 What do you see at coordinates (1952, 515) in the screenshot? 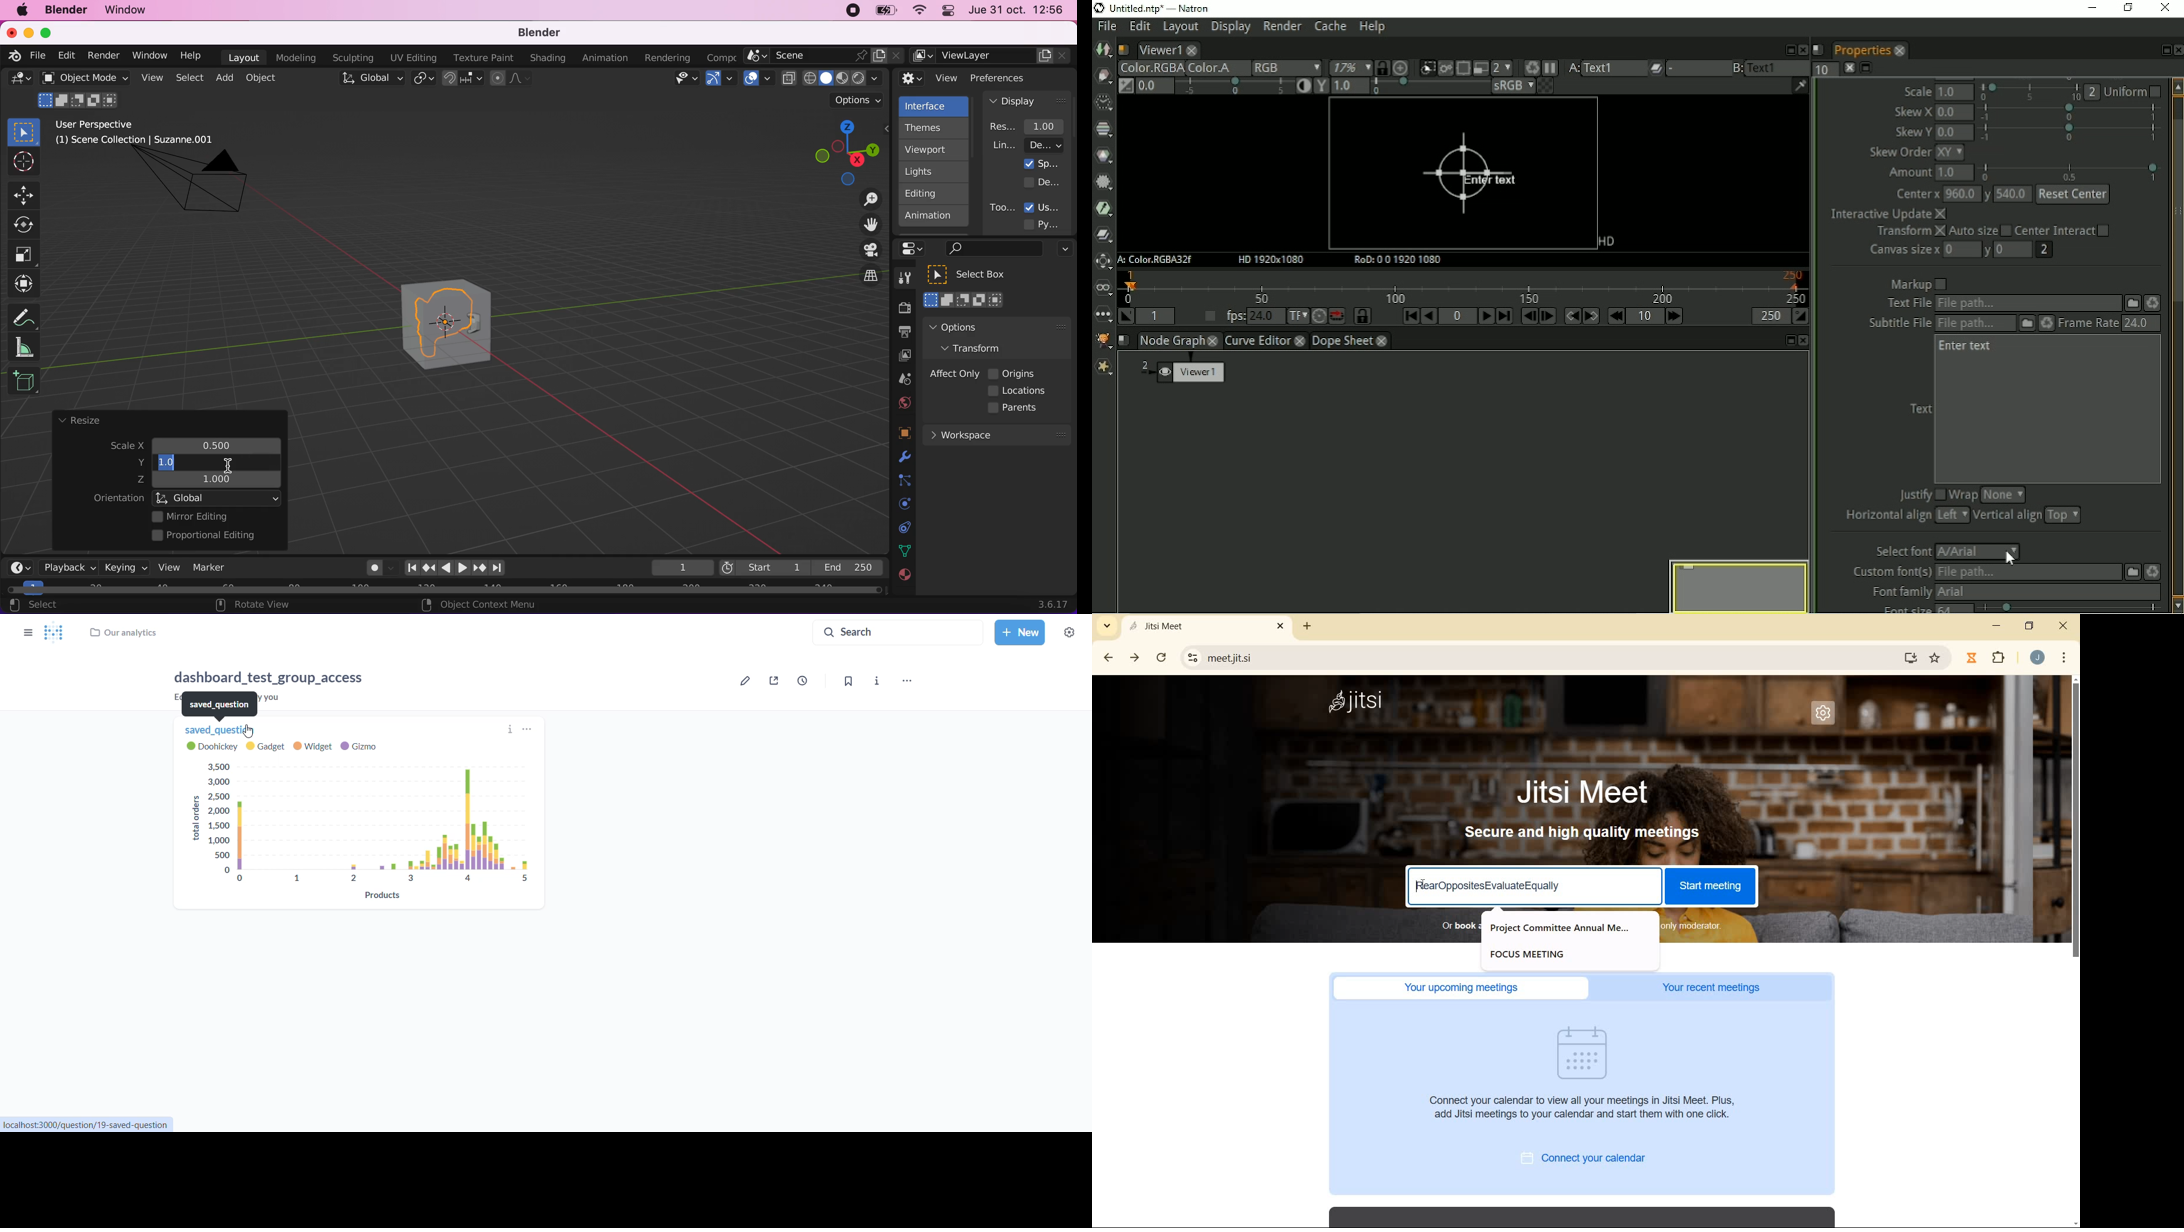
I see `left` at bounding box center [1952, 515].